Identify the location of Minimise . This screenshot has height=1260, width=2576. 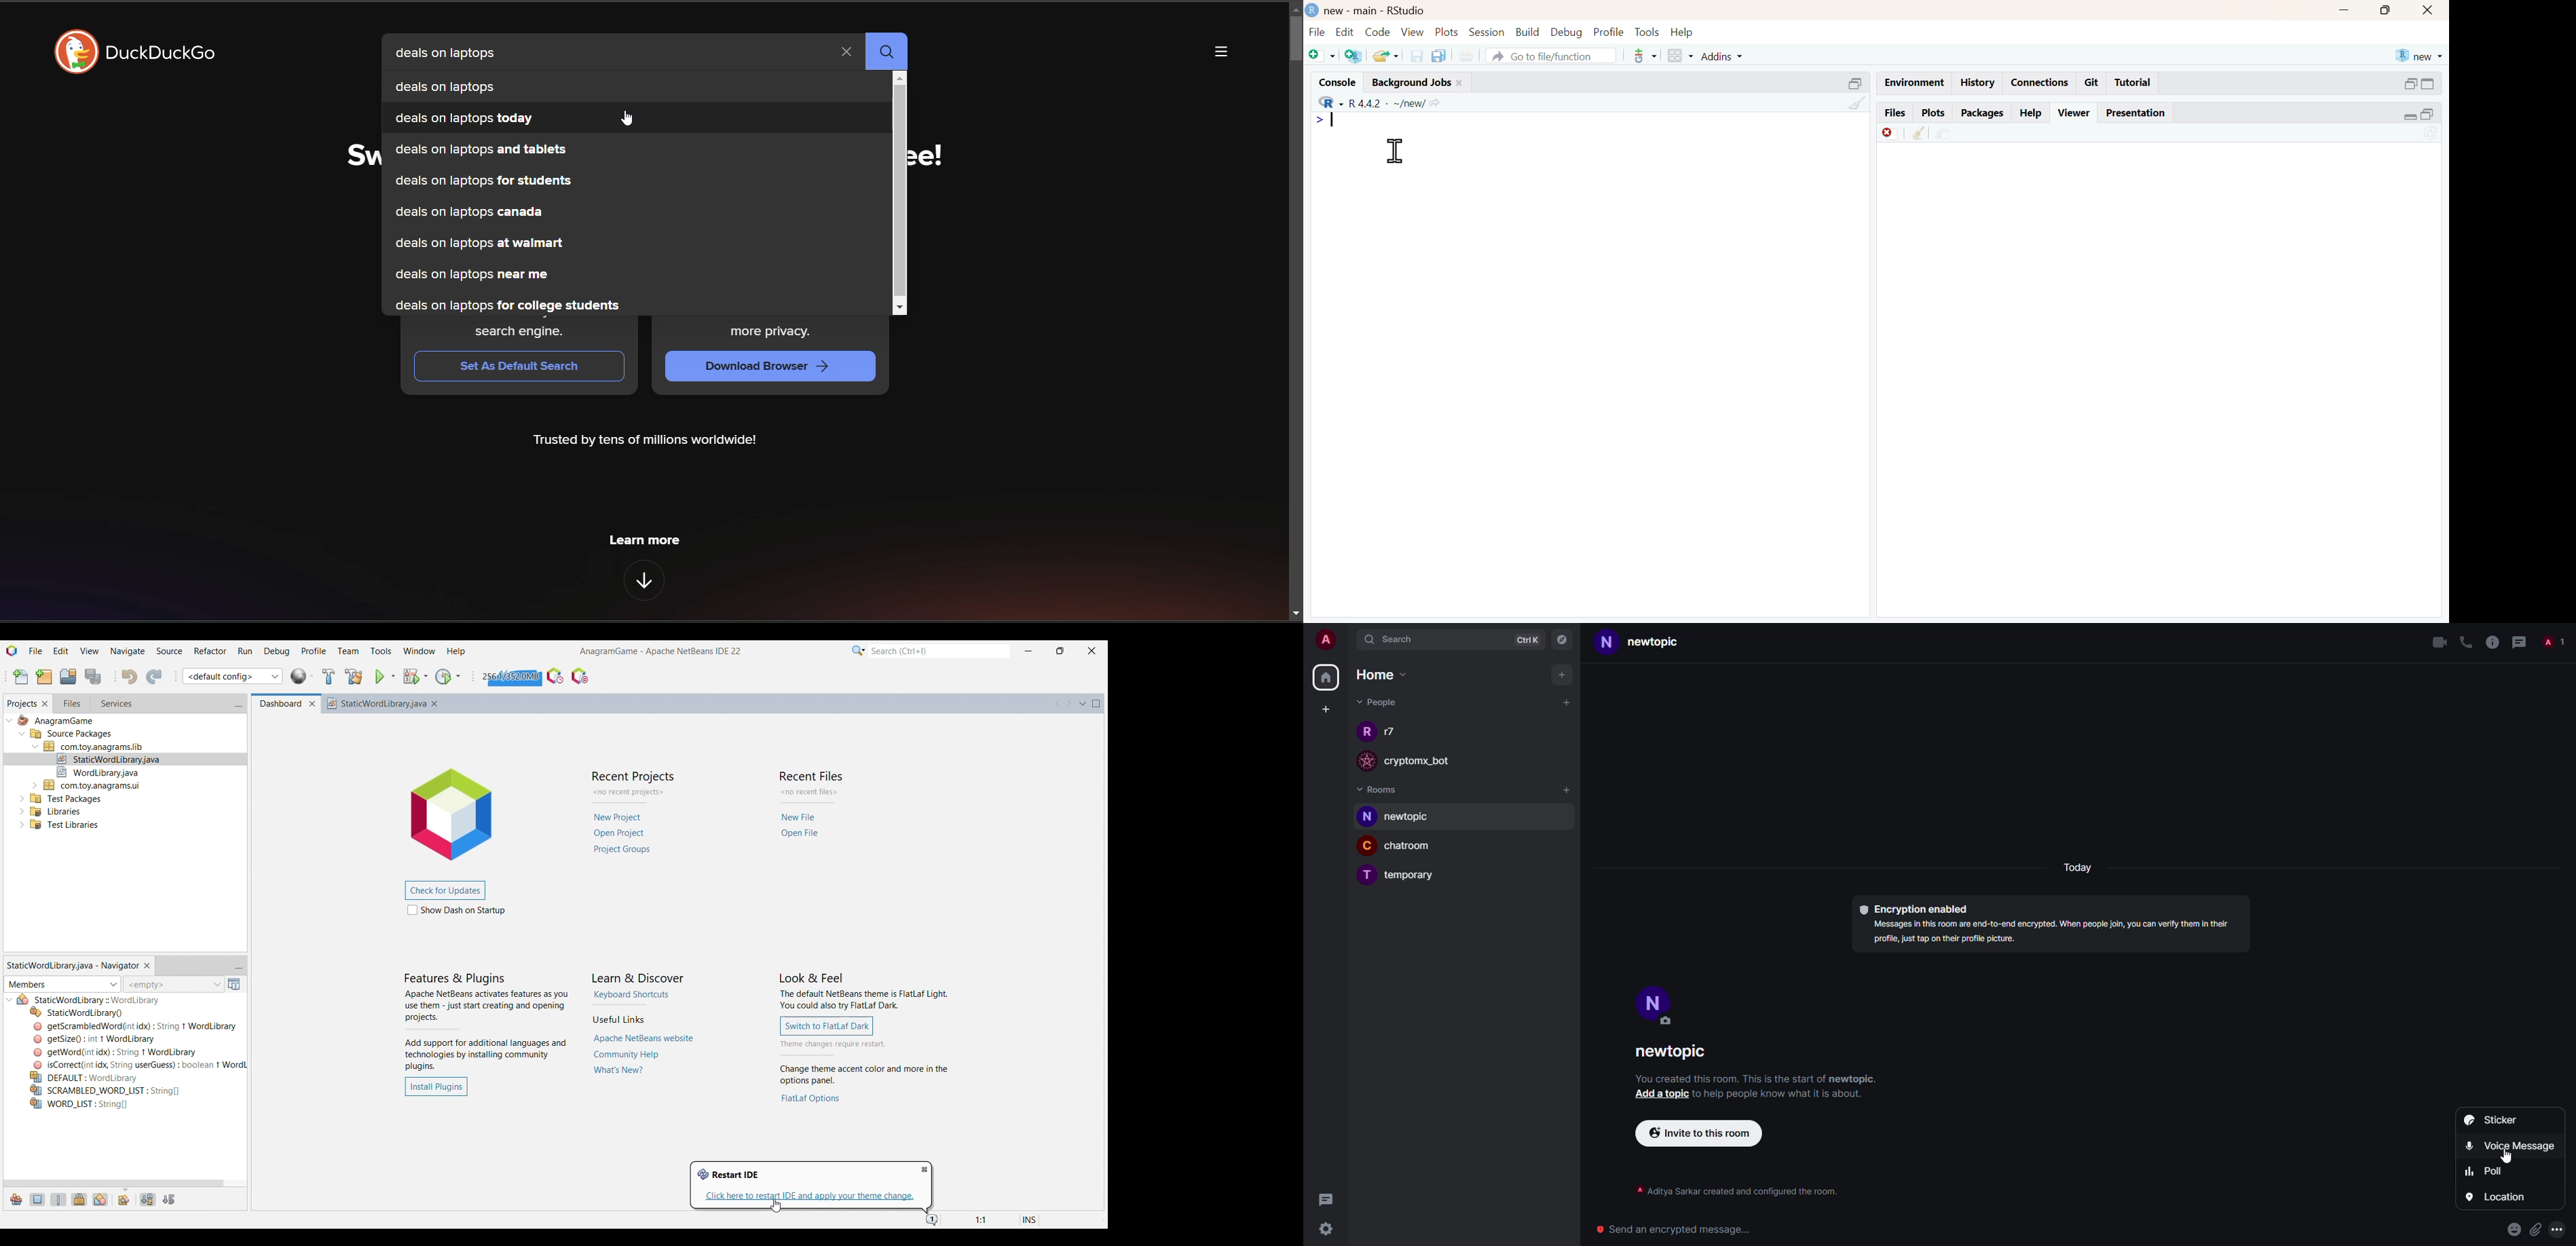
(2347, 10).